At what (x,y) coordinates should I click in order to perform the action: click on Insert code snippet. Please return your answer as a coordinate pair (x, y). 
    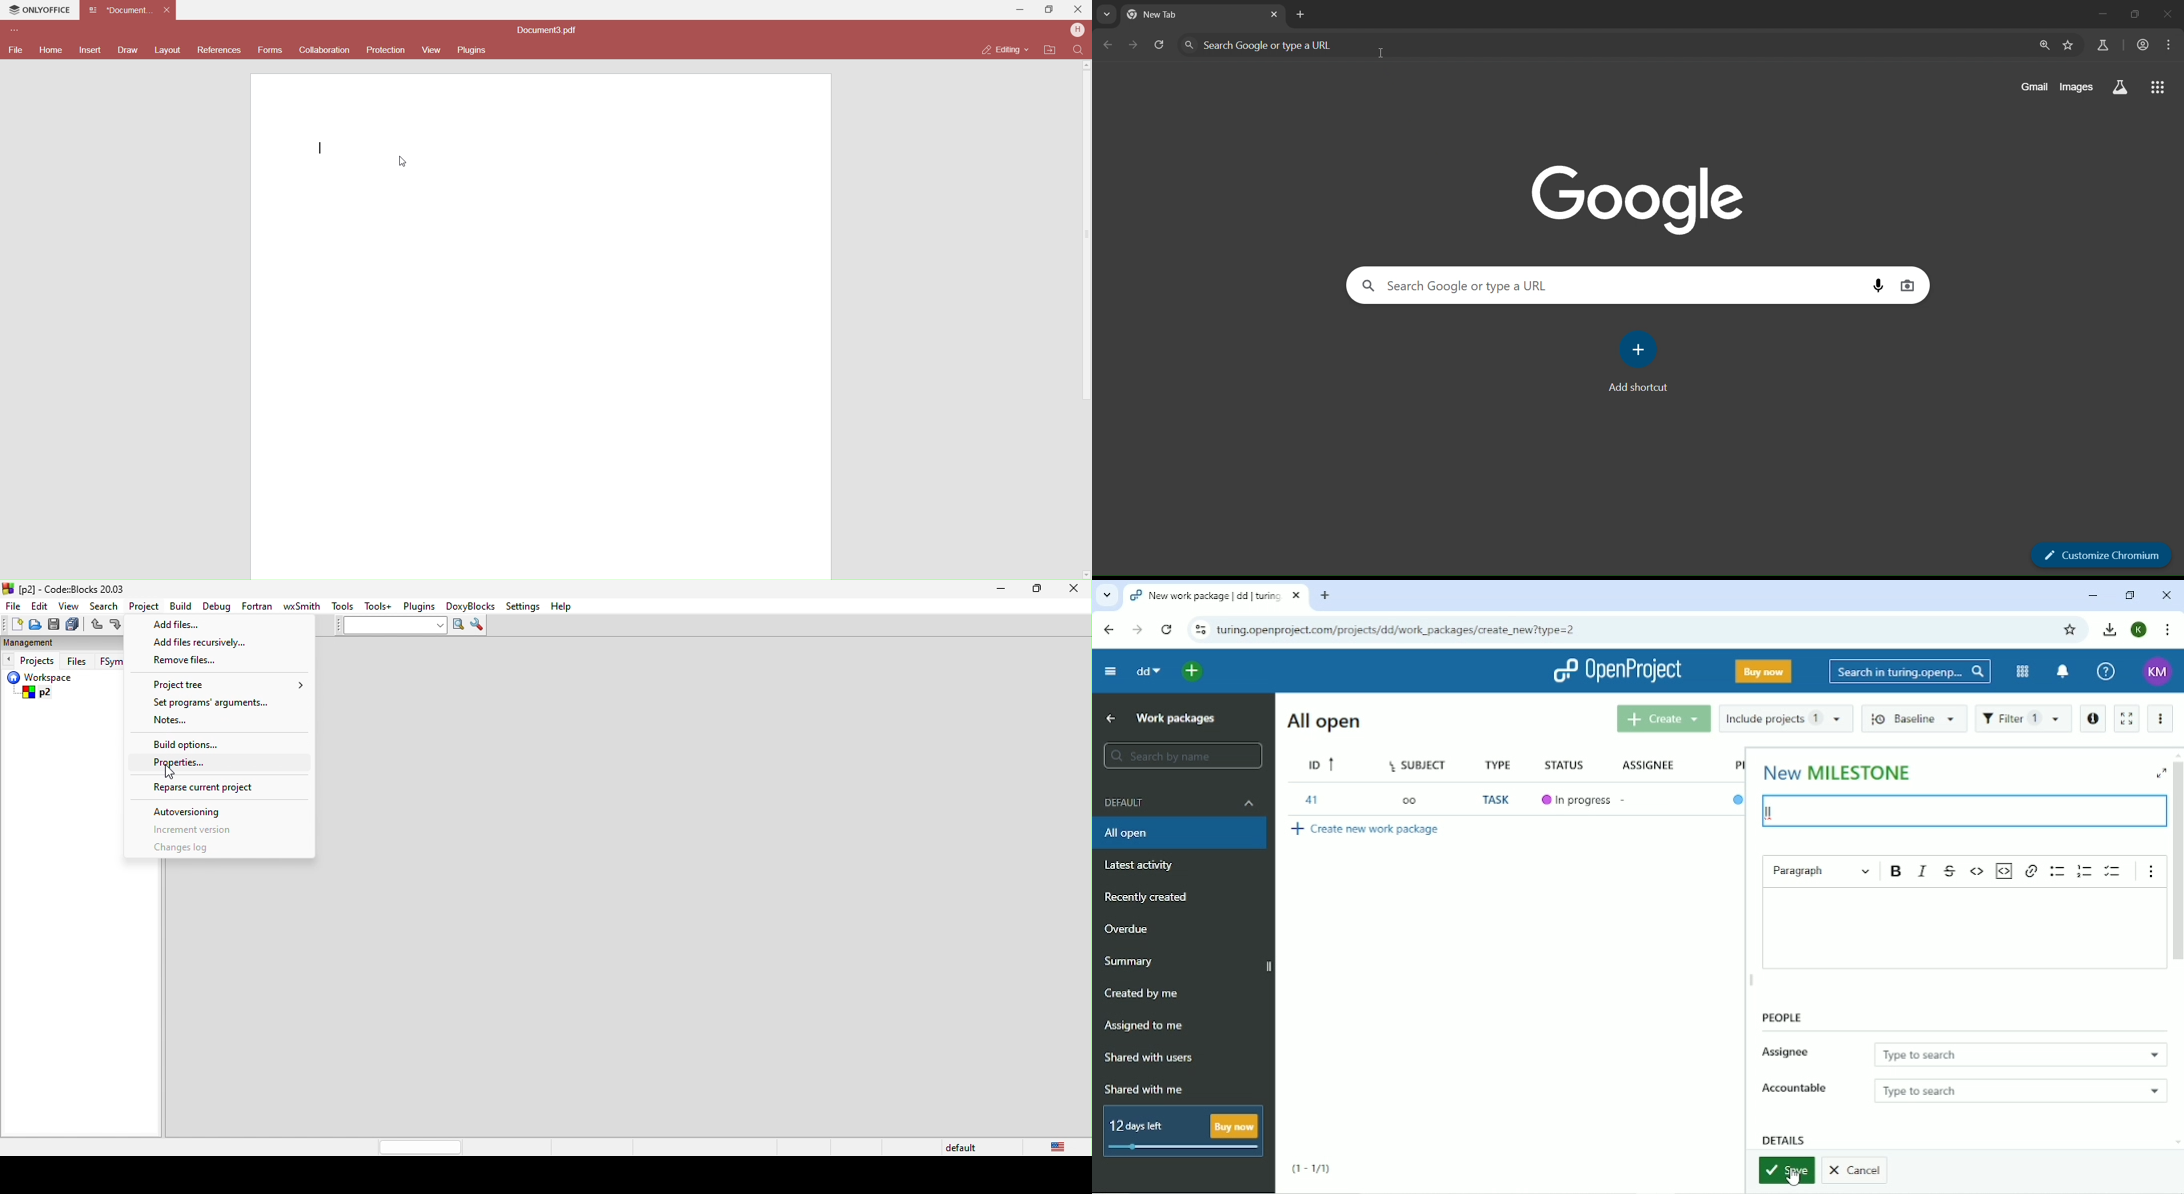
    Looking at the image, I should click on (2006, 871).